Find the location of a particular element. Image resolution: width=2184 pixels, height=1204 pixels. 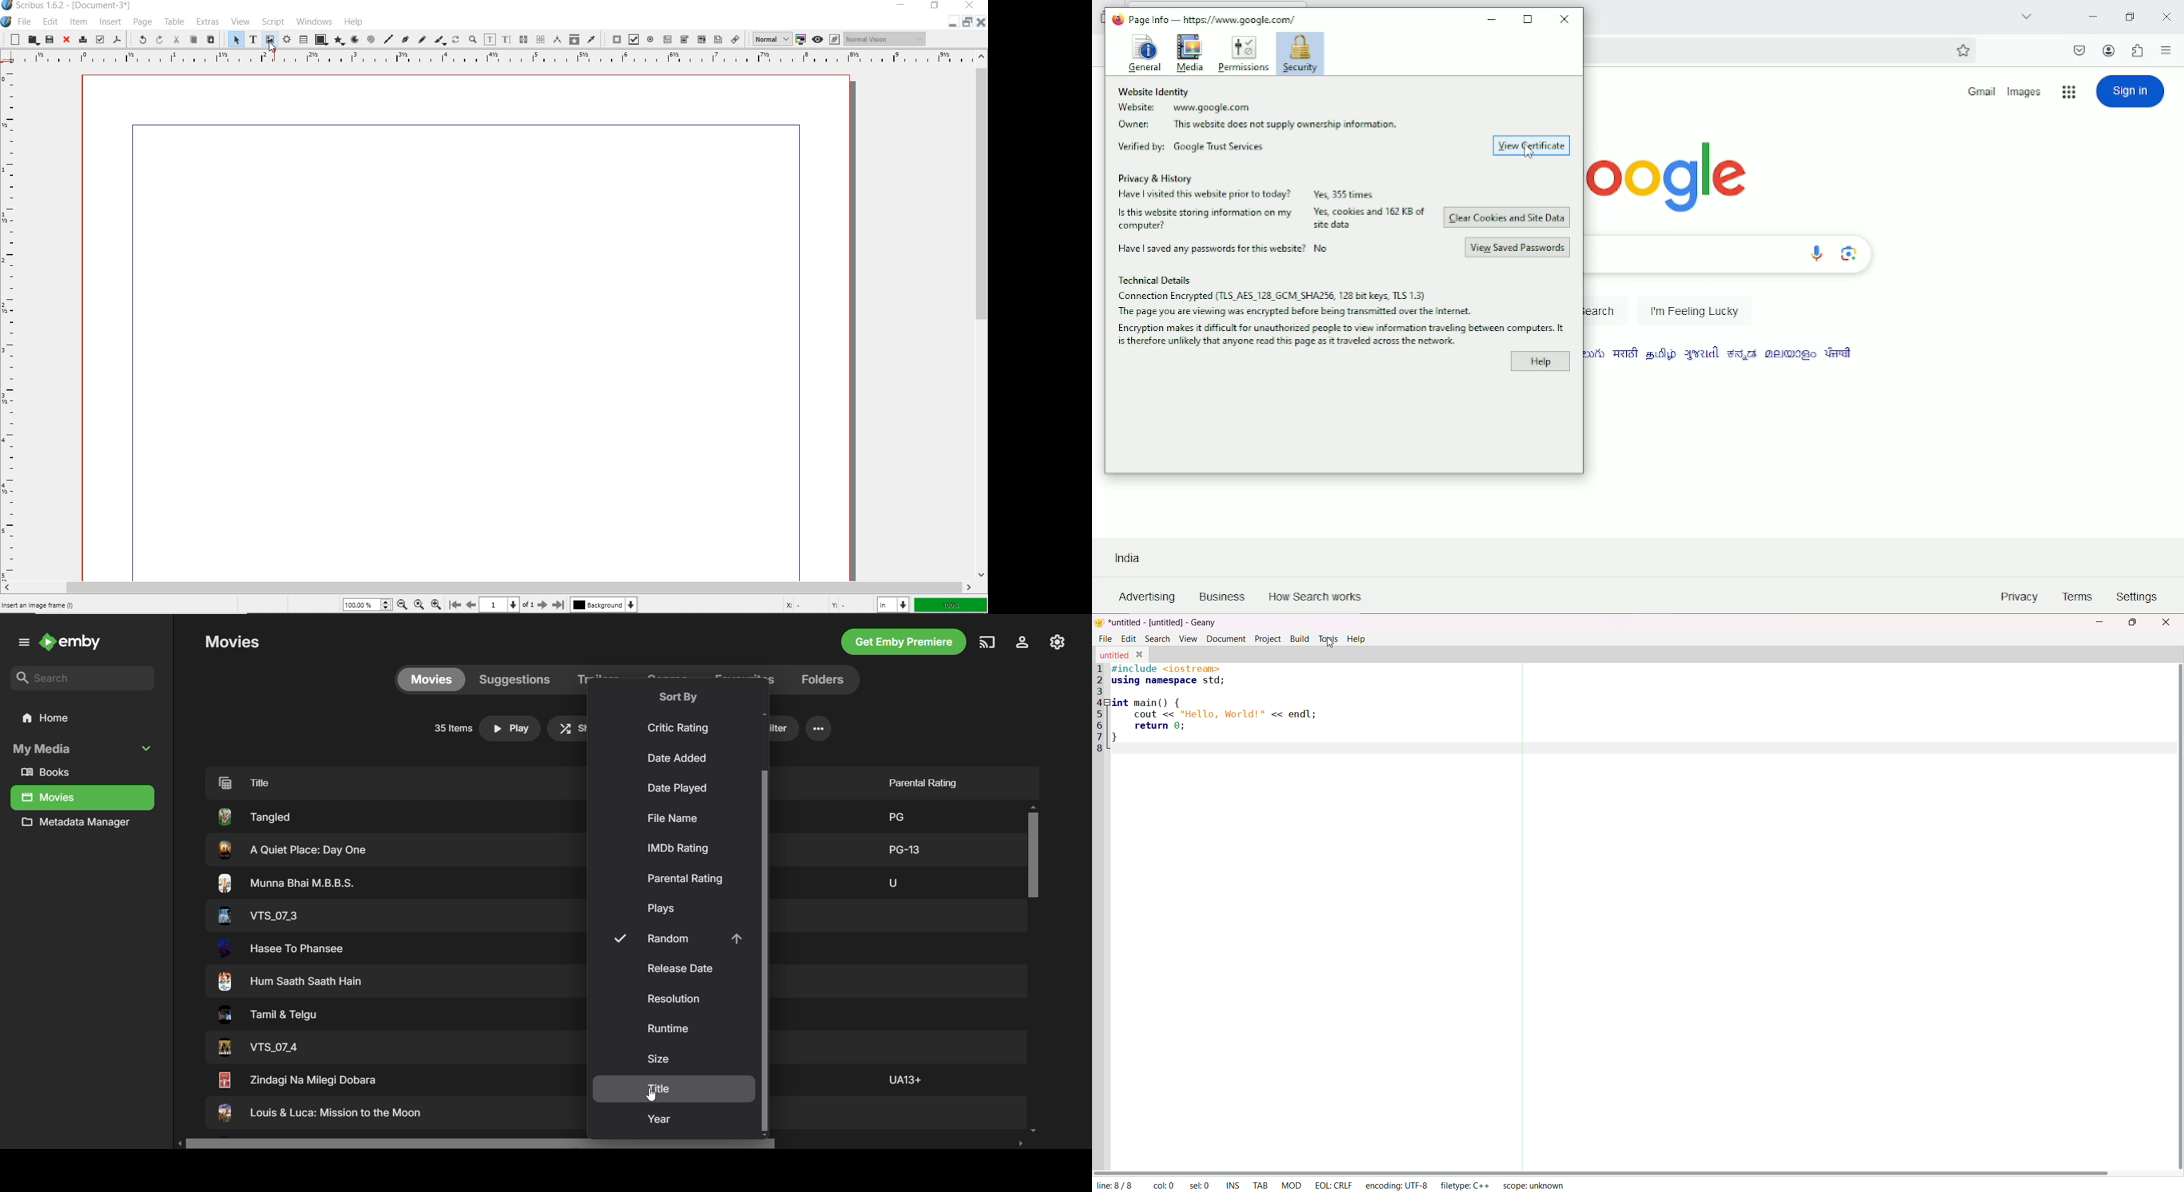

HELP is located at coordinates (354, 22).